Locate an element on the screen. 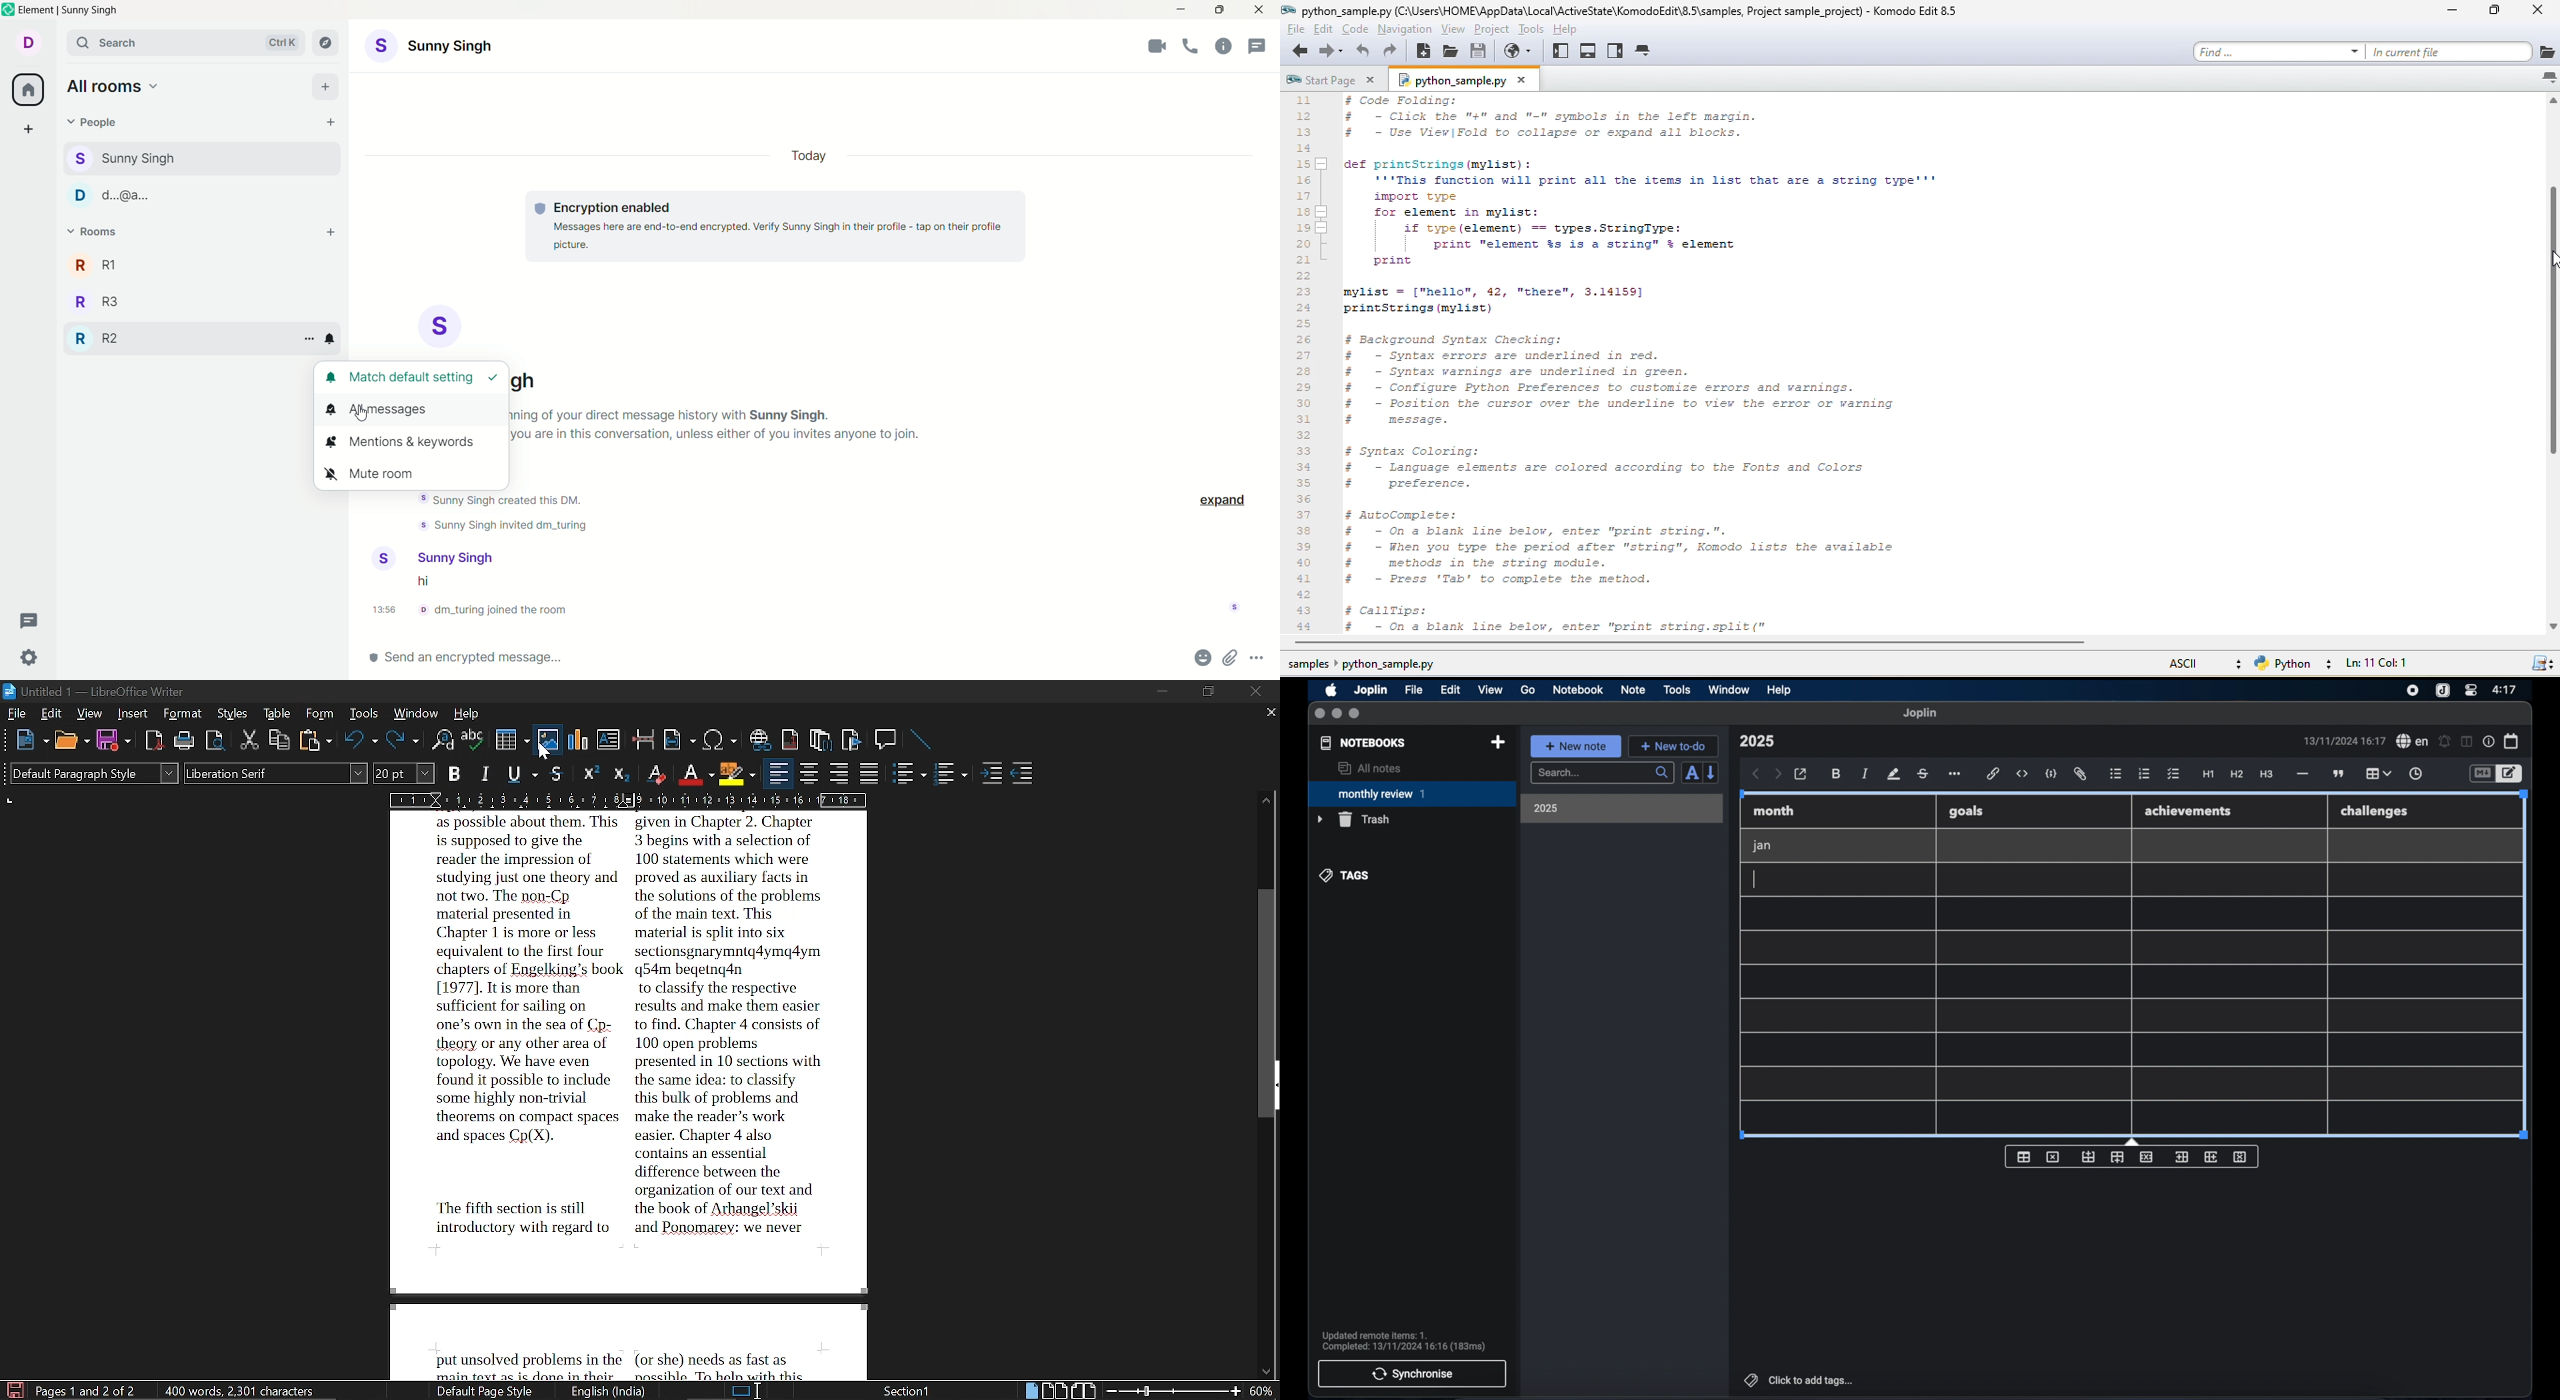 The image size is (2576, 1400). sort order field is located at coordinates (1691, 773).